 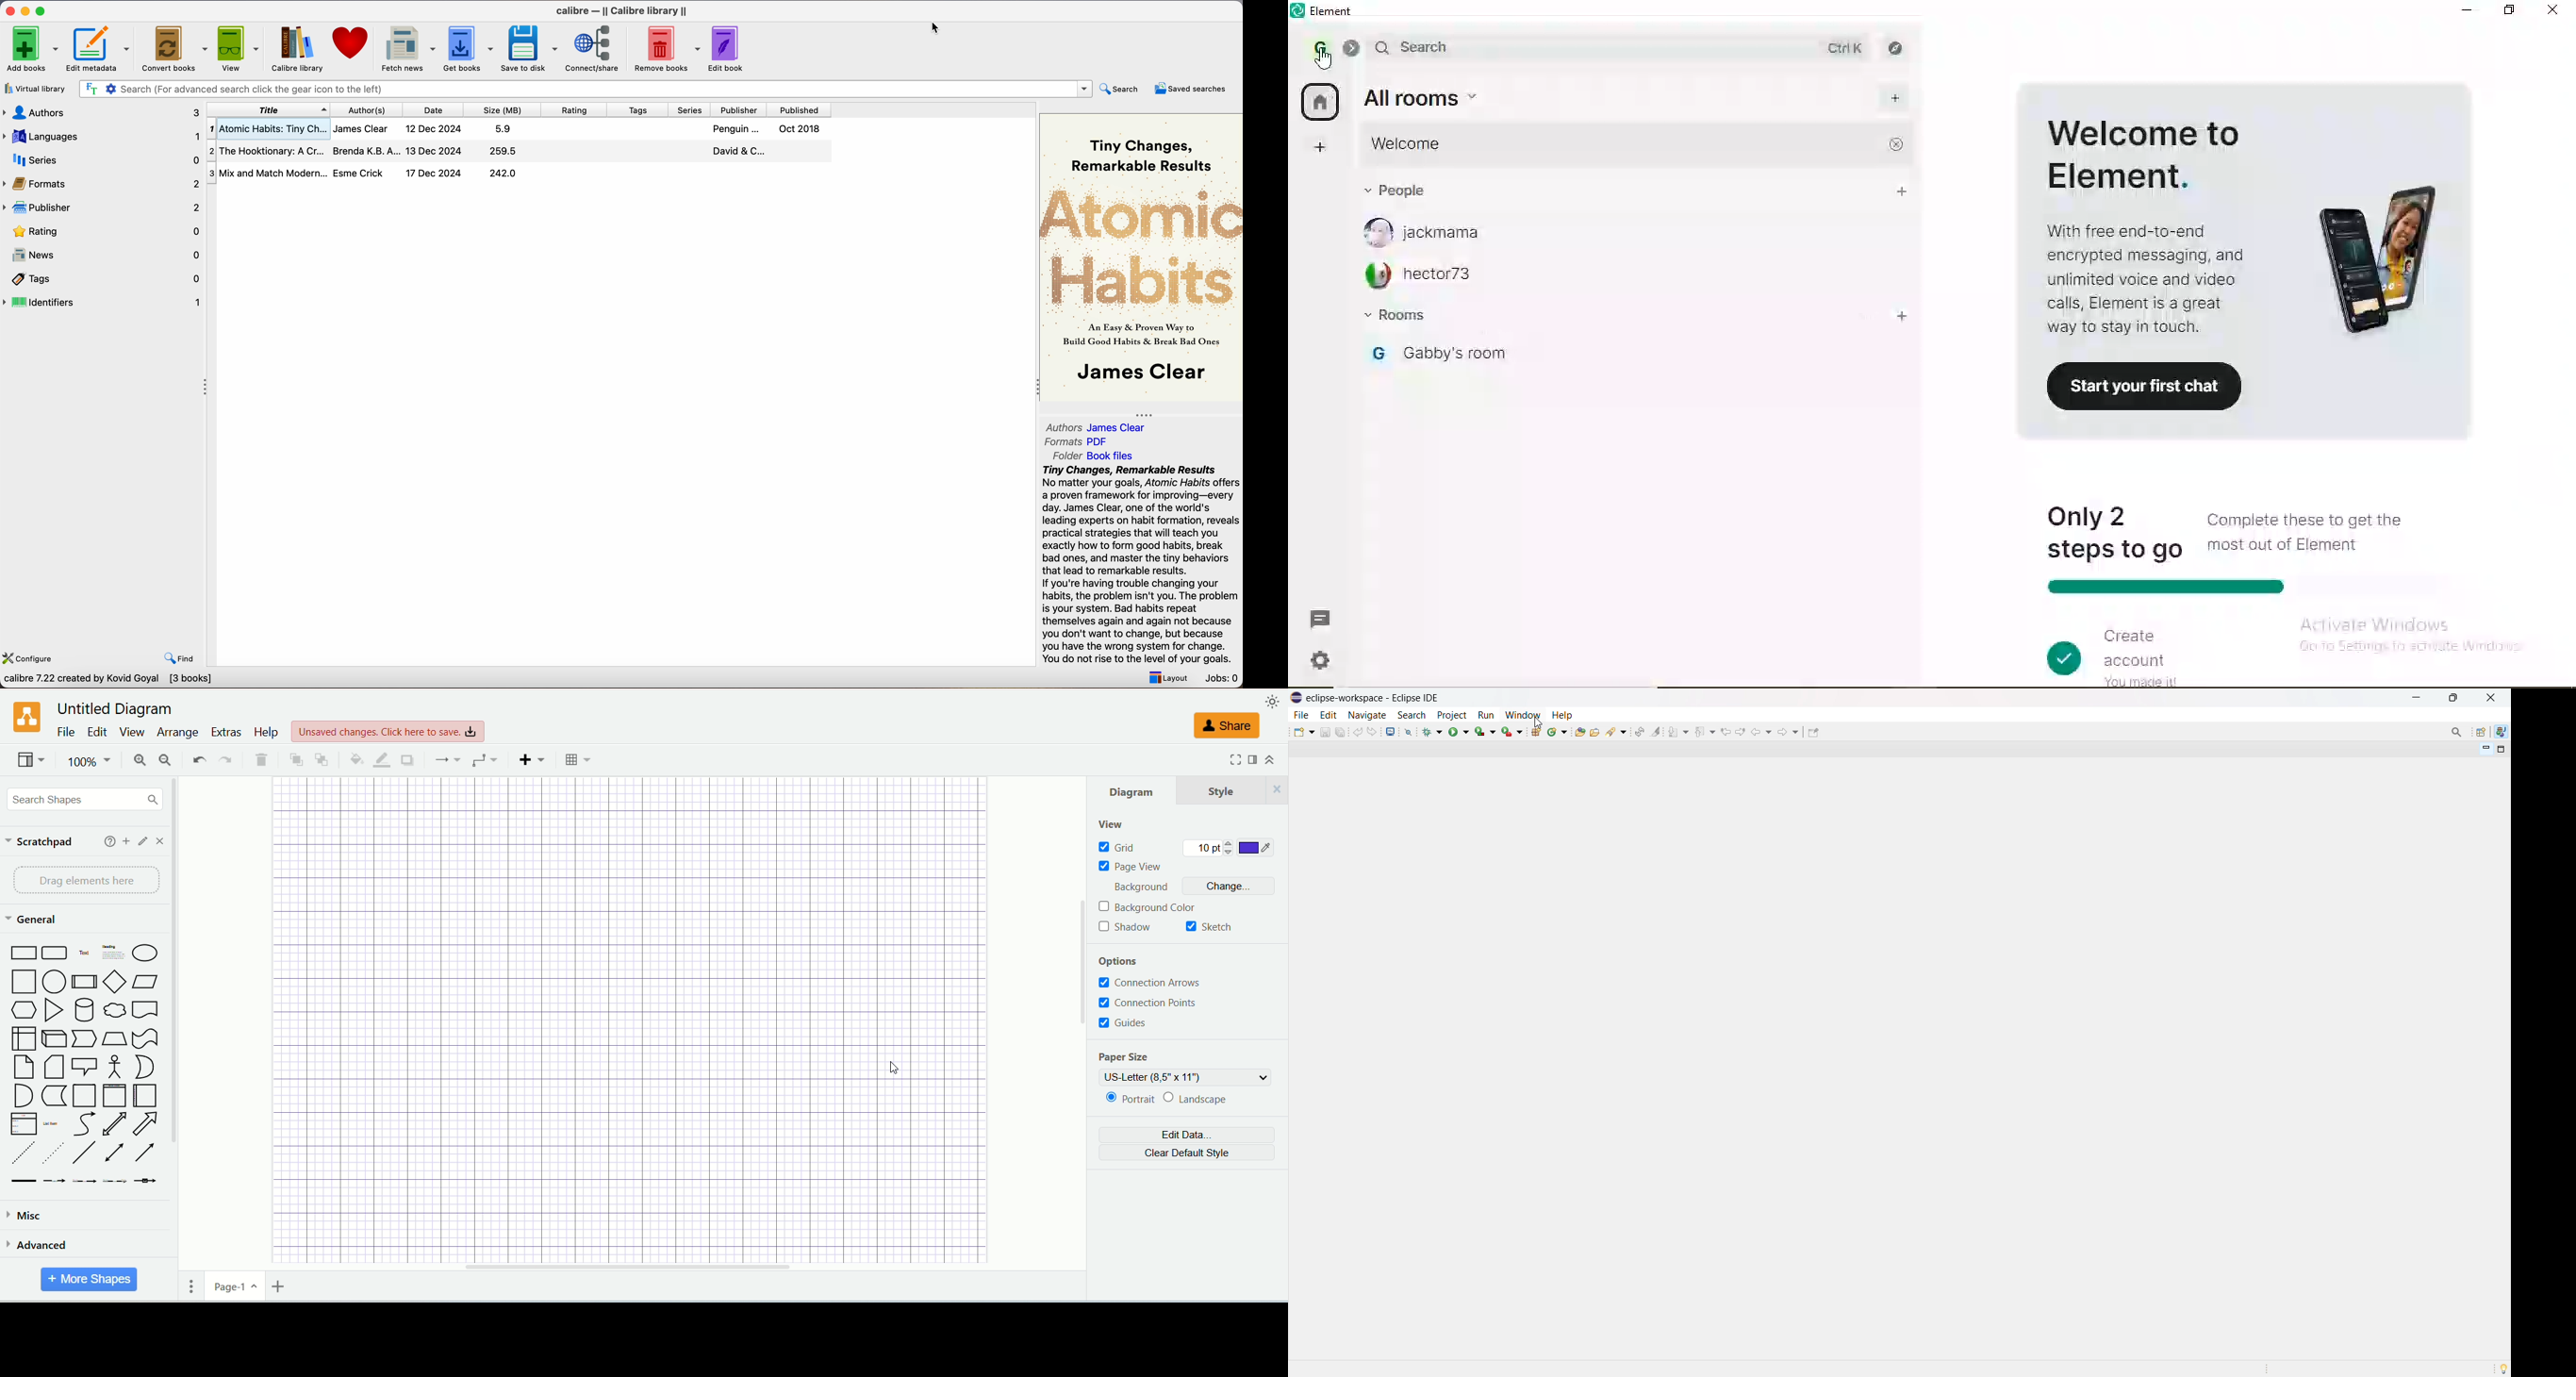 I want to click on vertical scroll bar, so click(x=178, y=1038).